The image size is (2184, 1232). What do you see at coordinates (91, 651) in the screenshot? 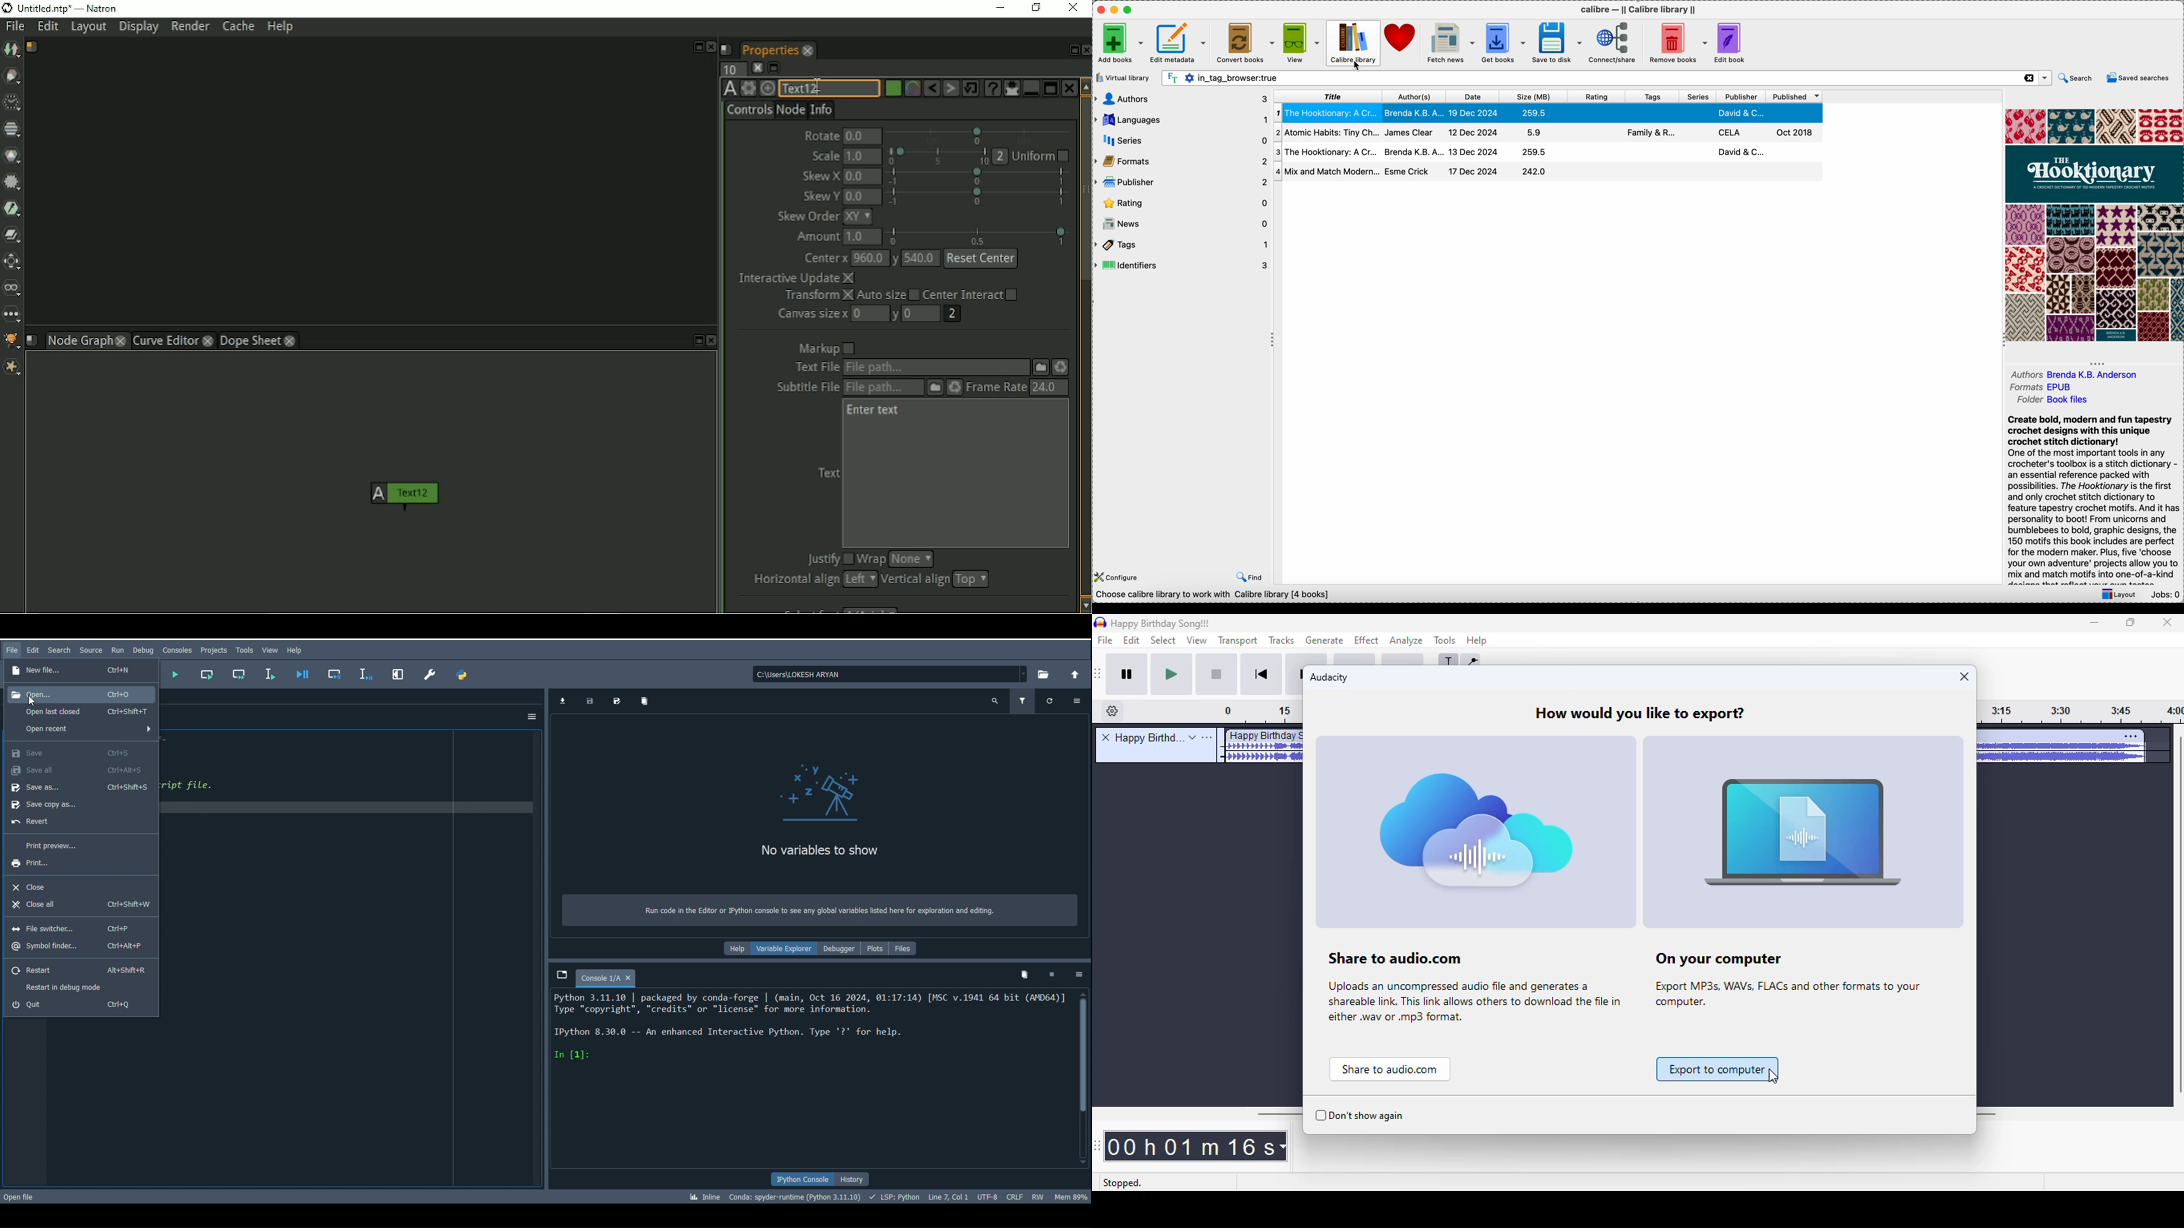
I see `Search` at bounding box center [91, 651].